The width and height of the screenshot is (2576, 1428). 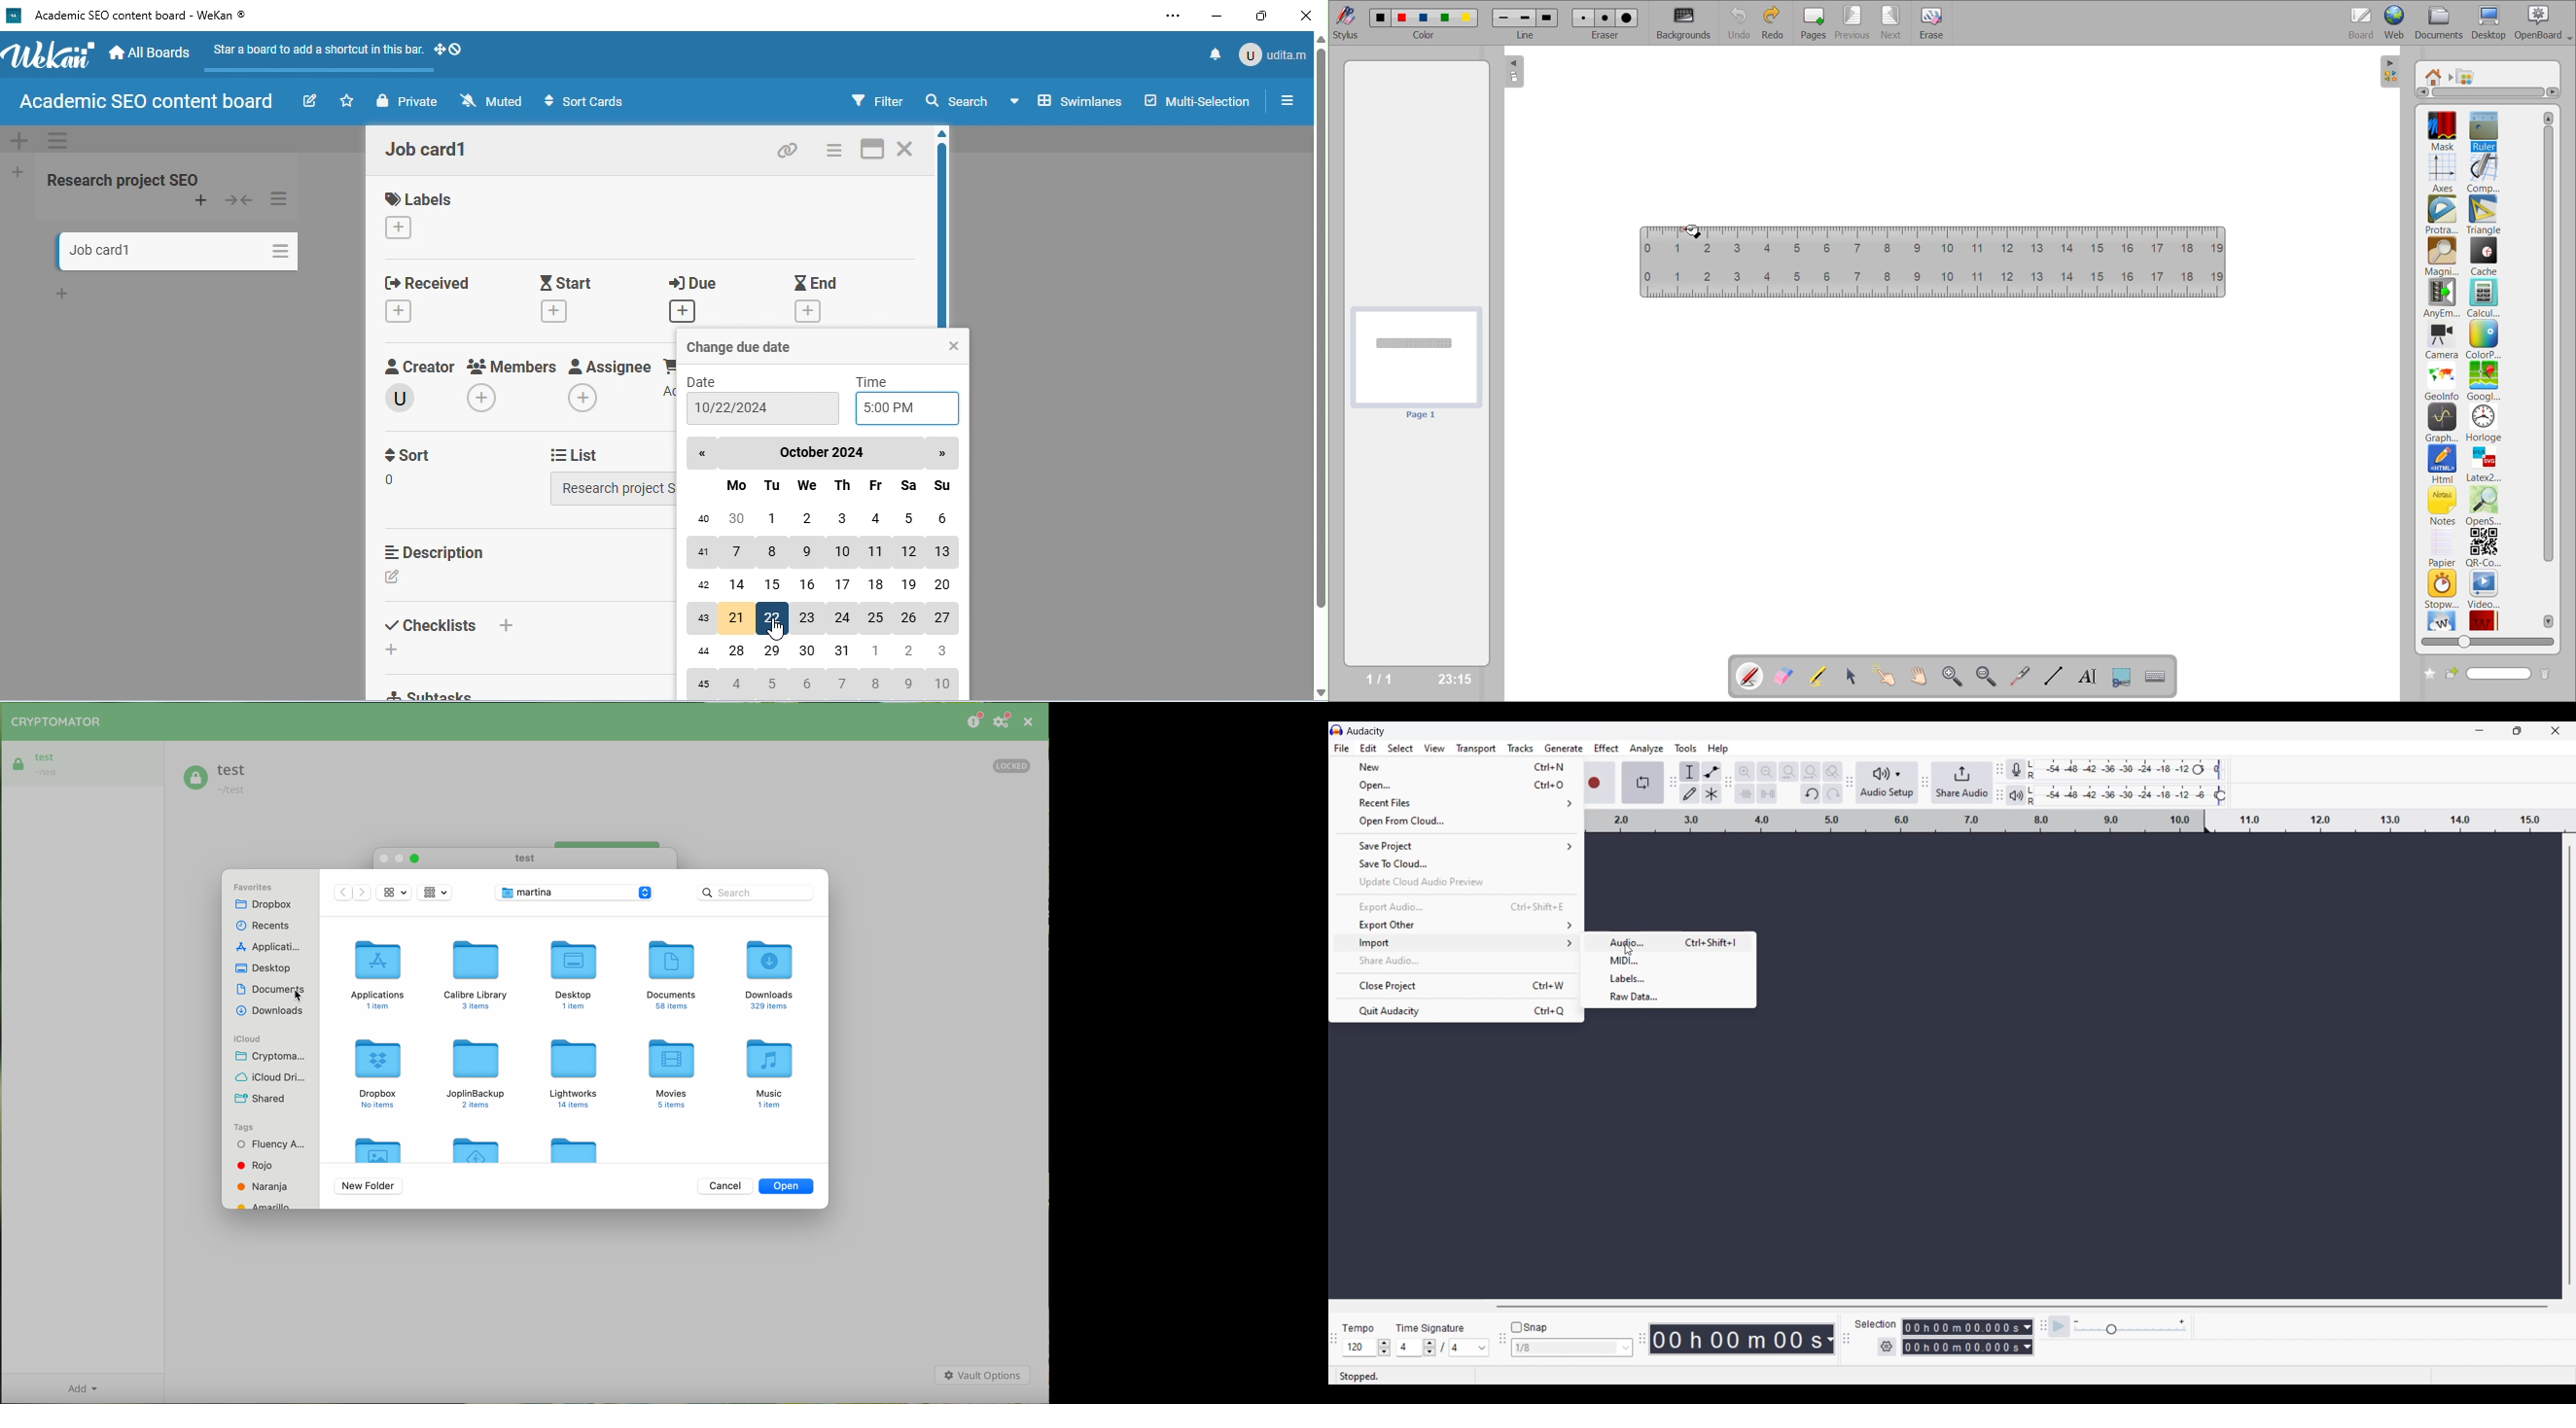 What do you see at coordinates (700, 281) in the screenshot?
I see `due` at bounding box center [700, 281].